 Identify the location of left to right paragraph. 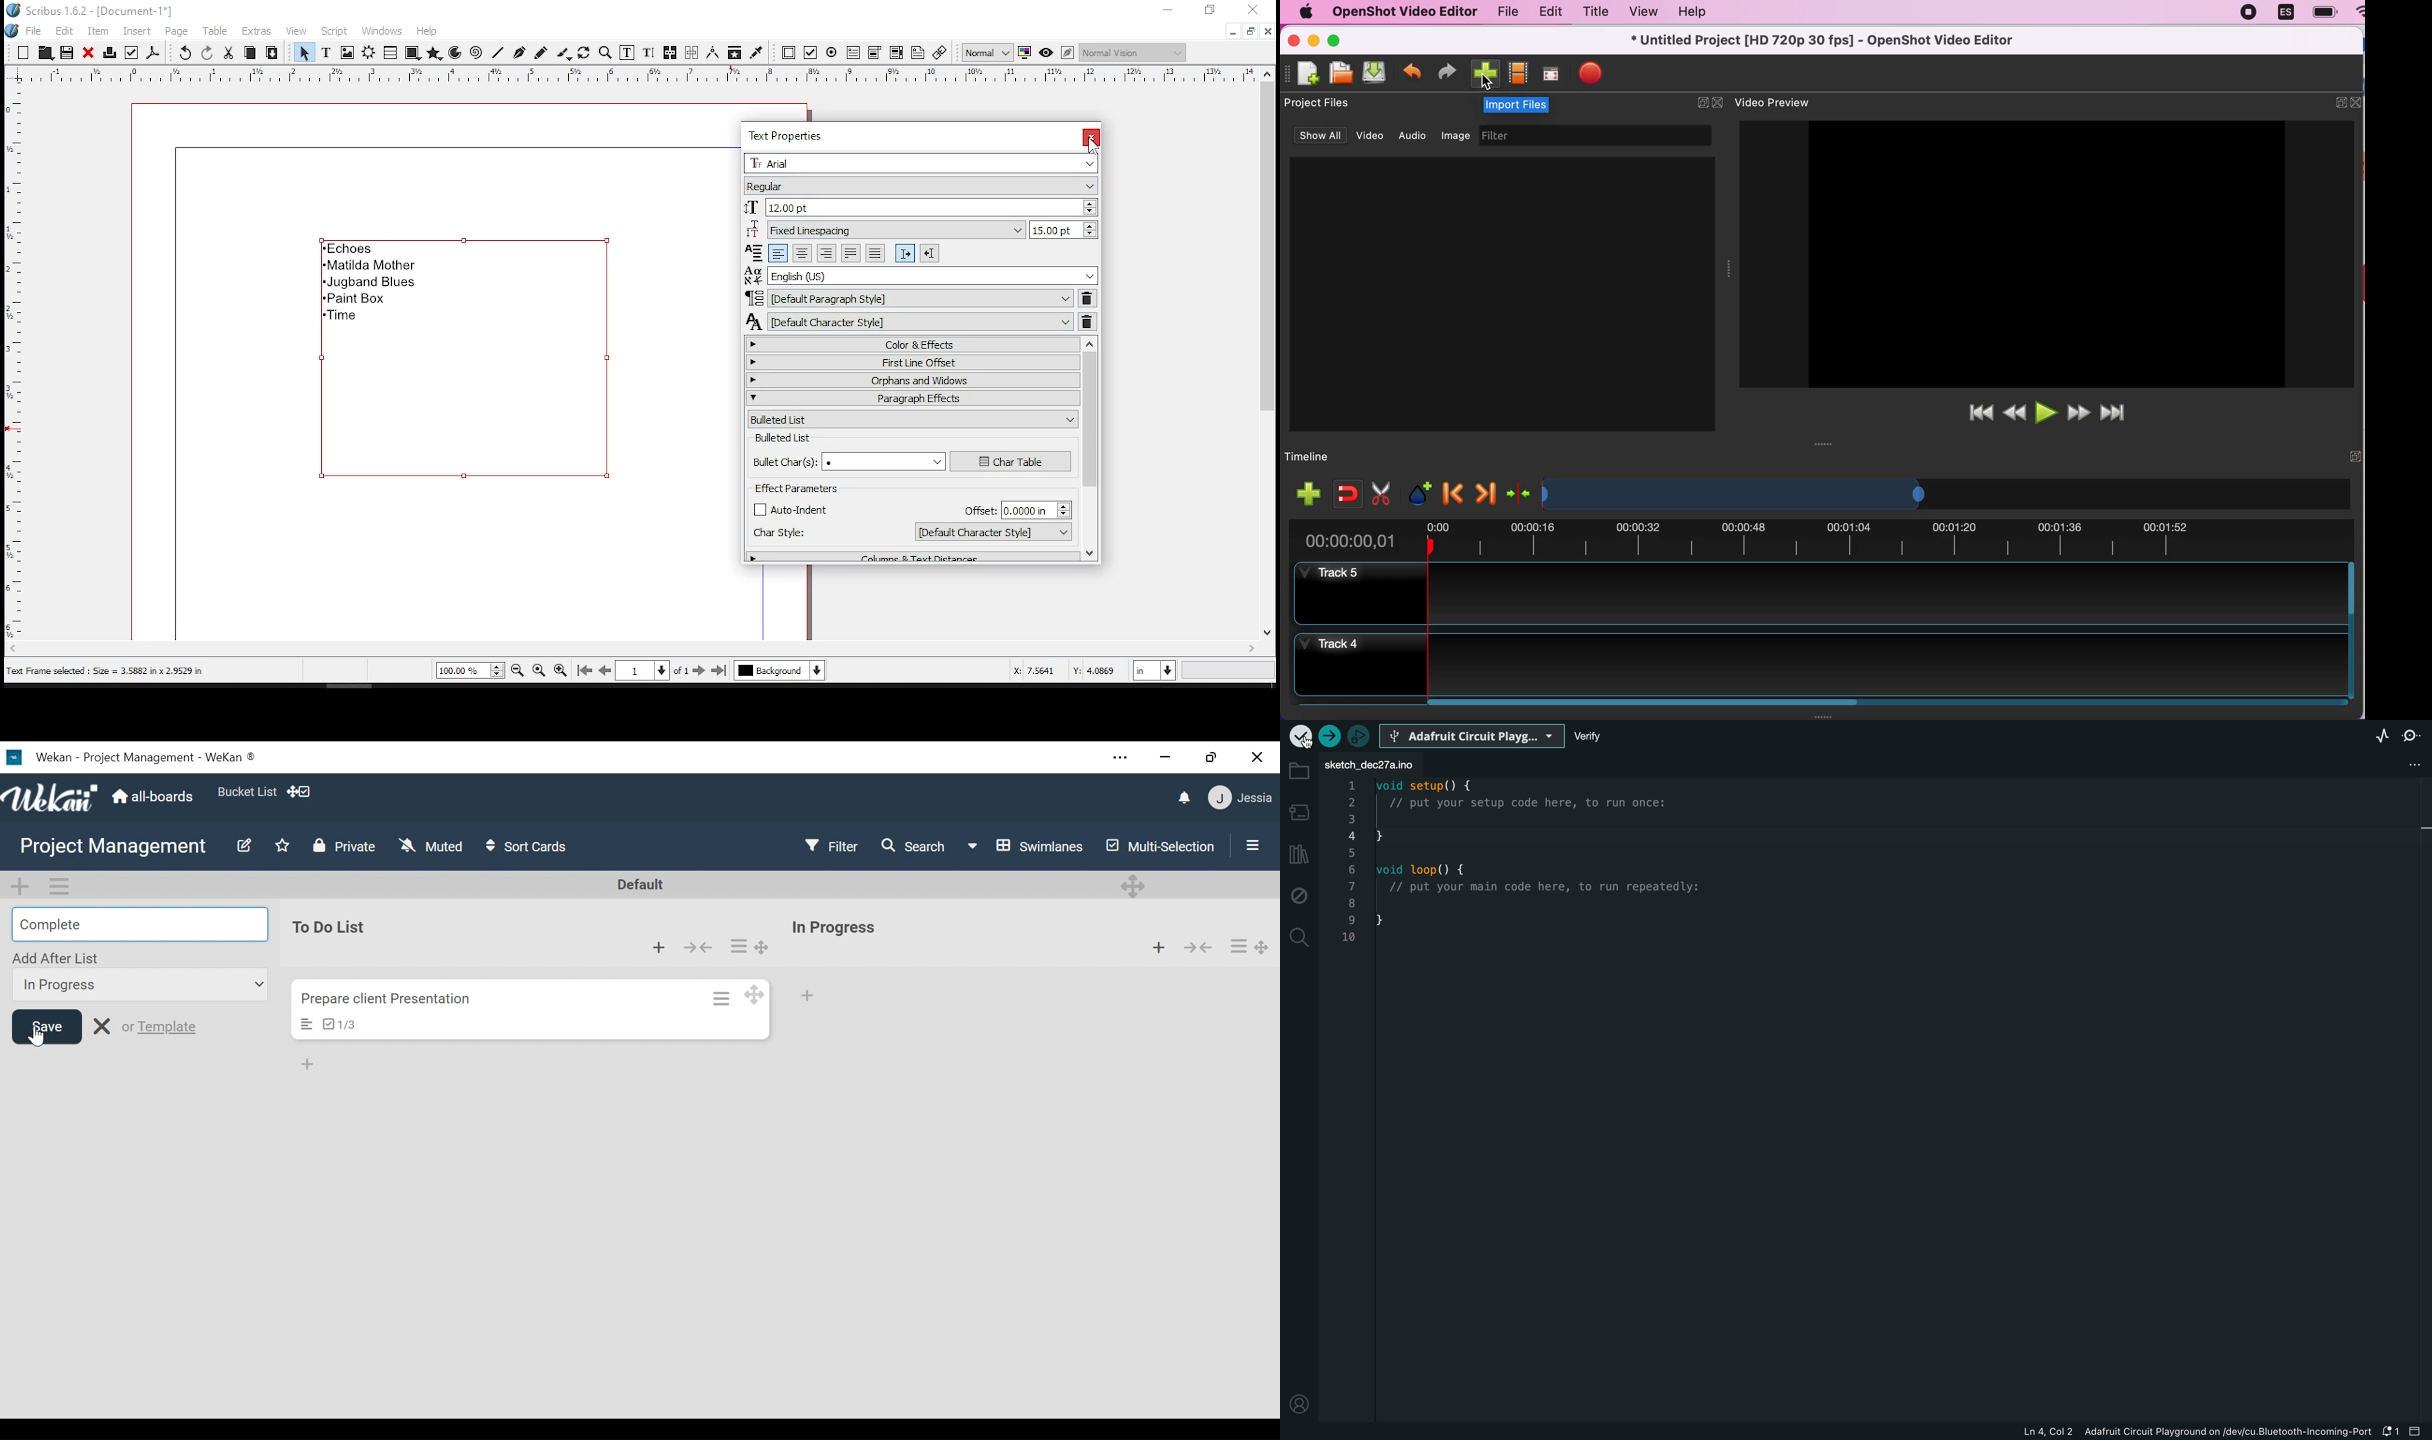
(906, 253).